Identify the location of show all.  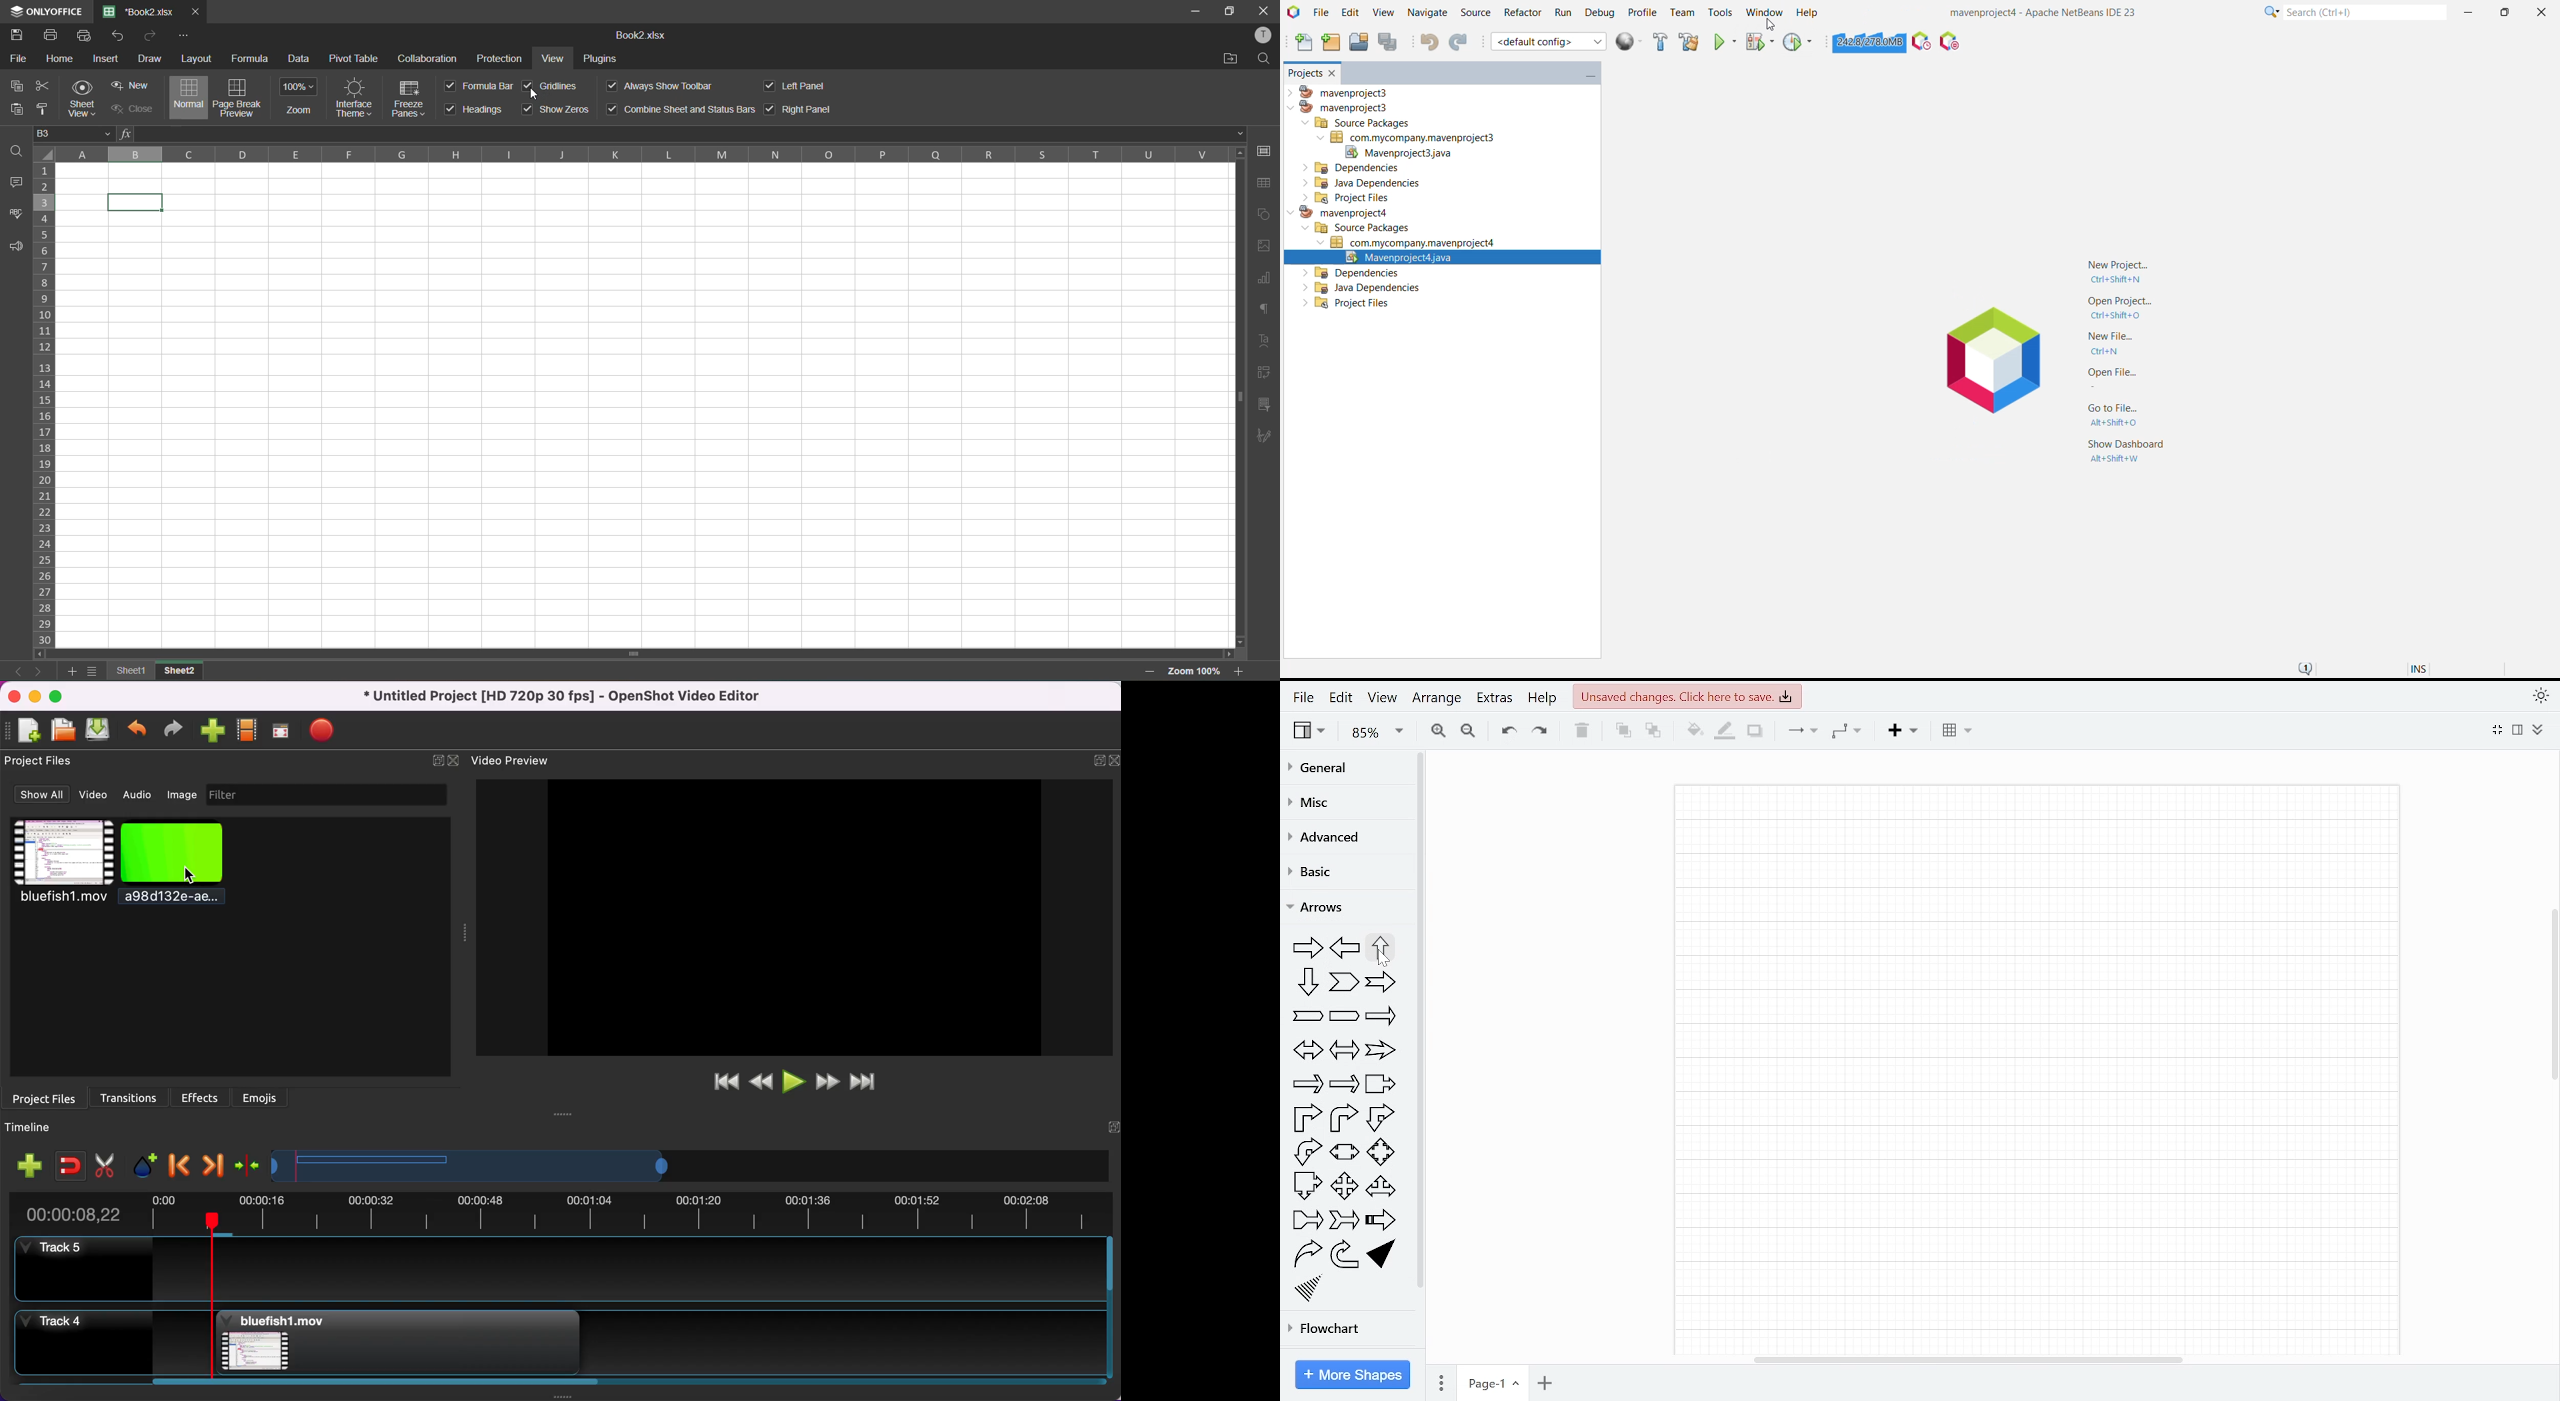
(40, 795).